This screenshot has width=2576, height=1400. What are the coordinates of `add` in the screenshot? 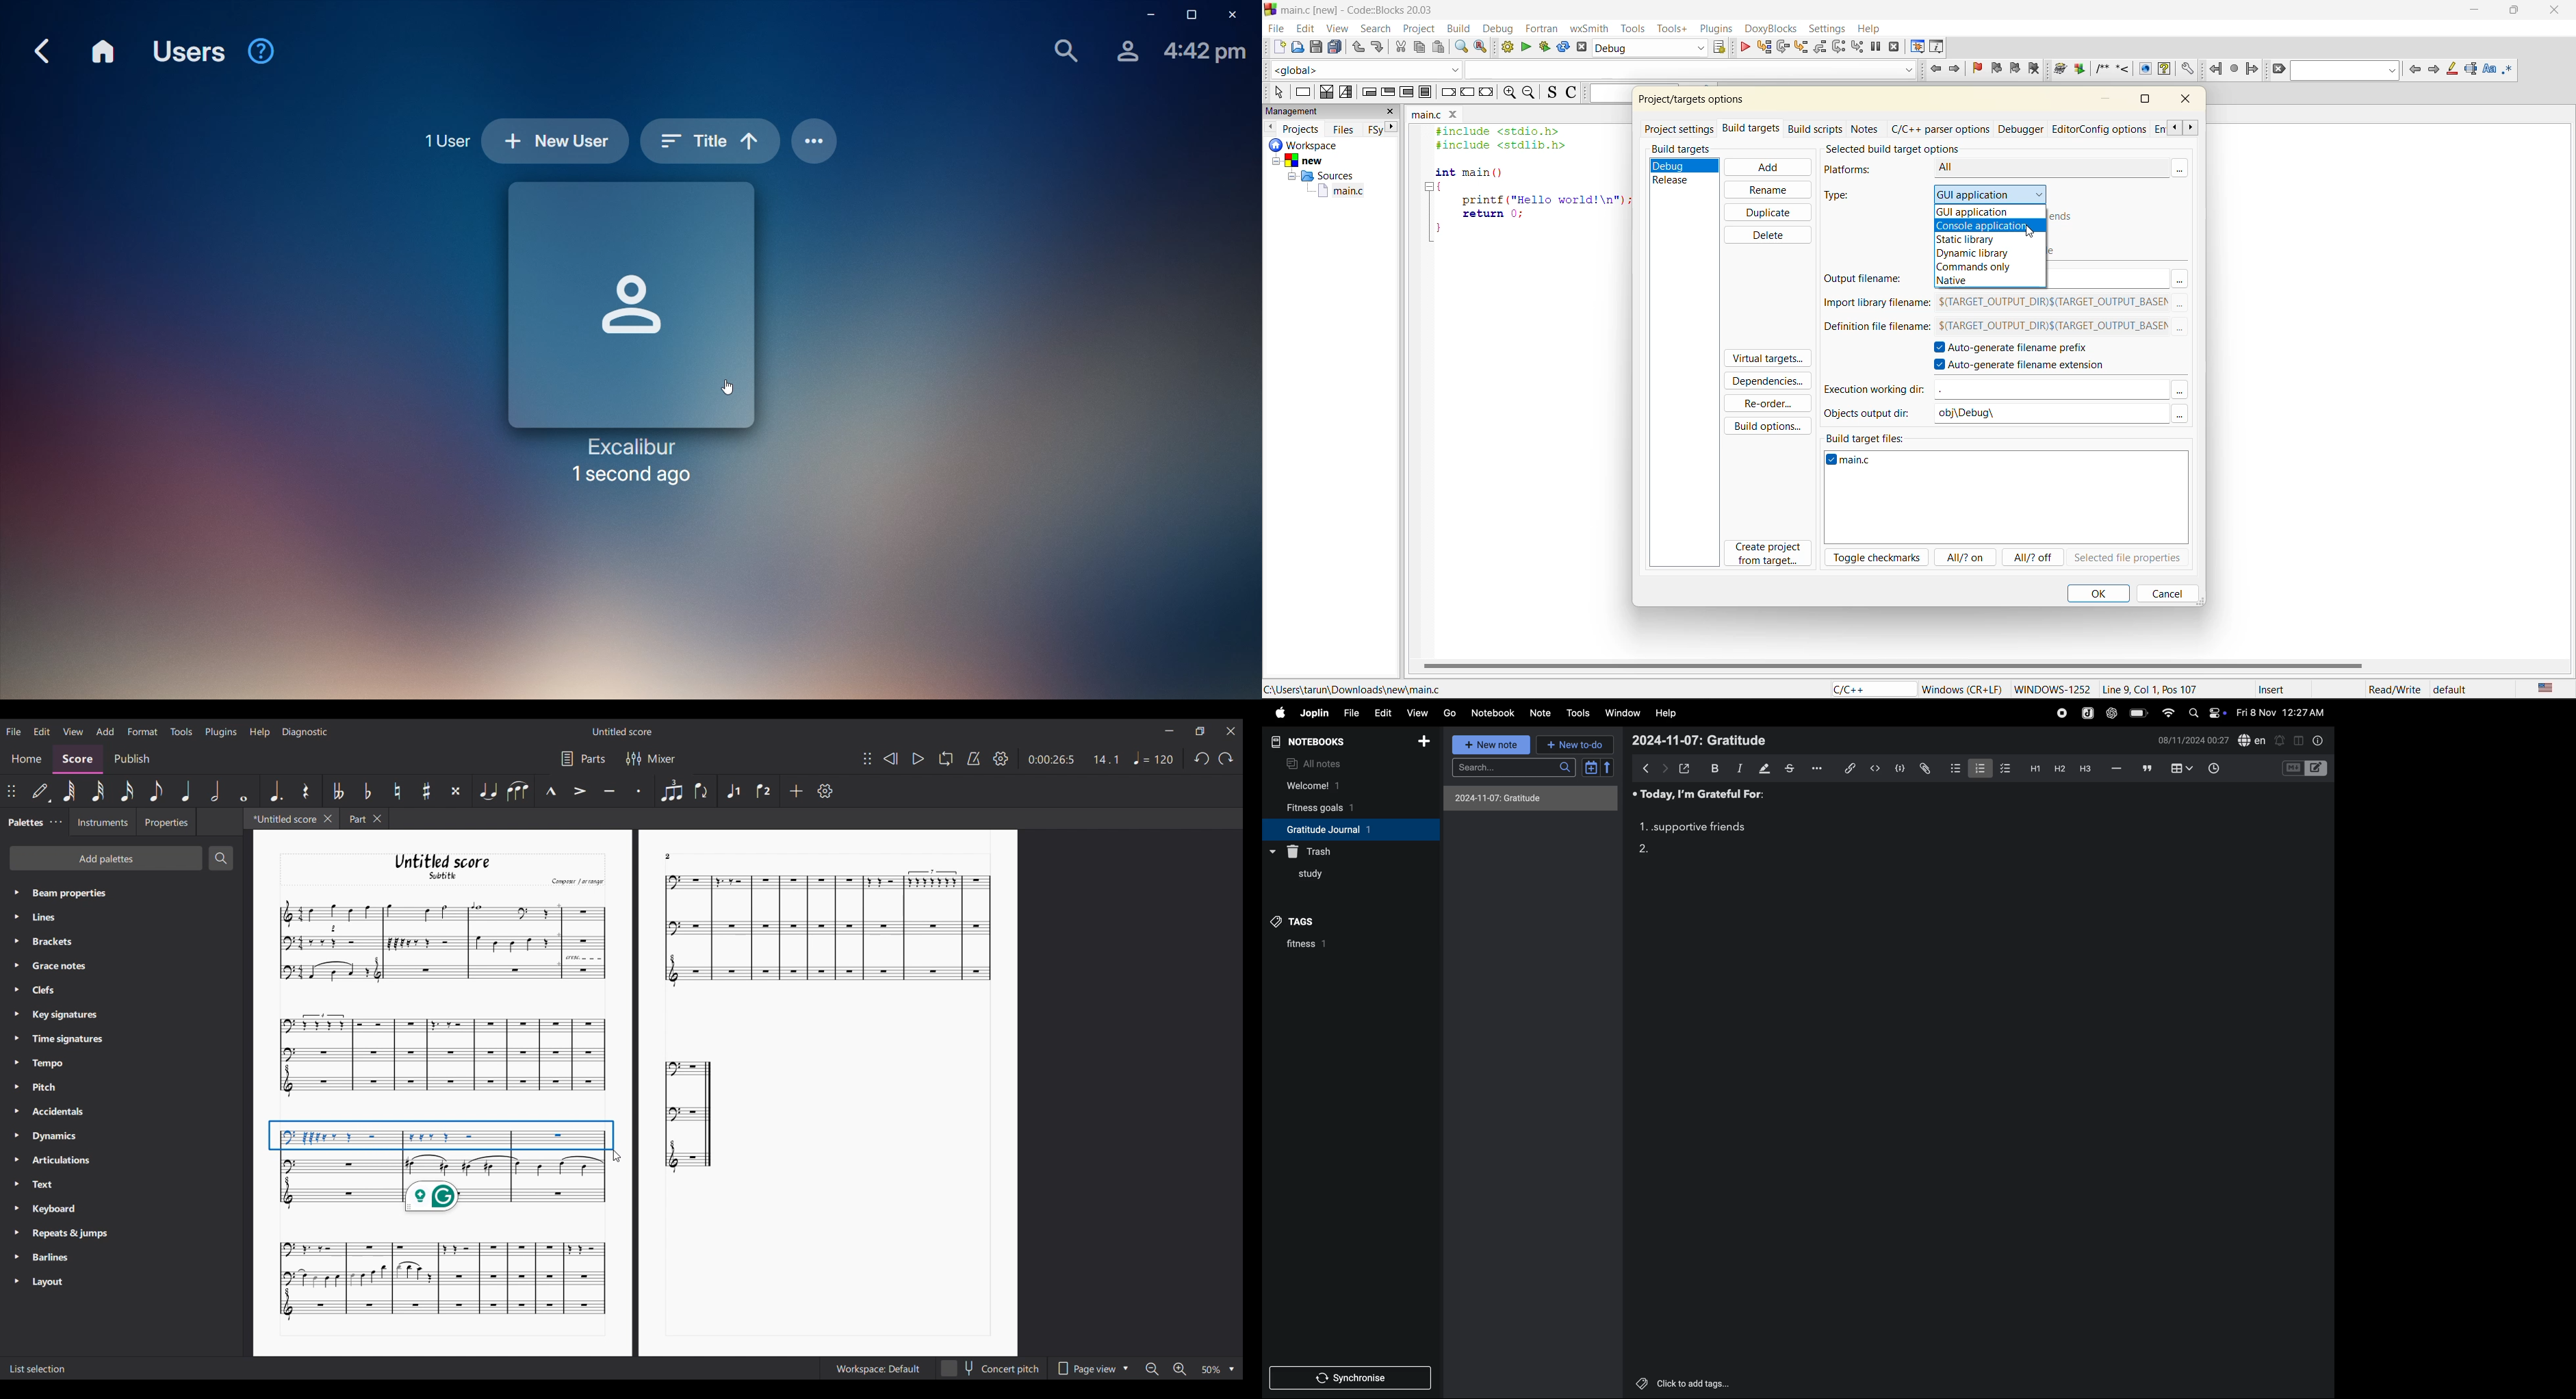 It's located at (1766, 167).